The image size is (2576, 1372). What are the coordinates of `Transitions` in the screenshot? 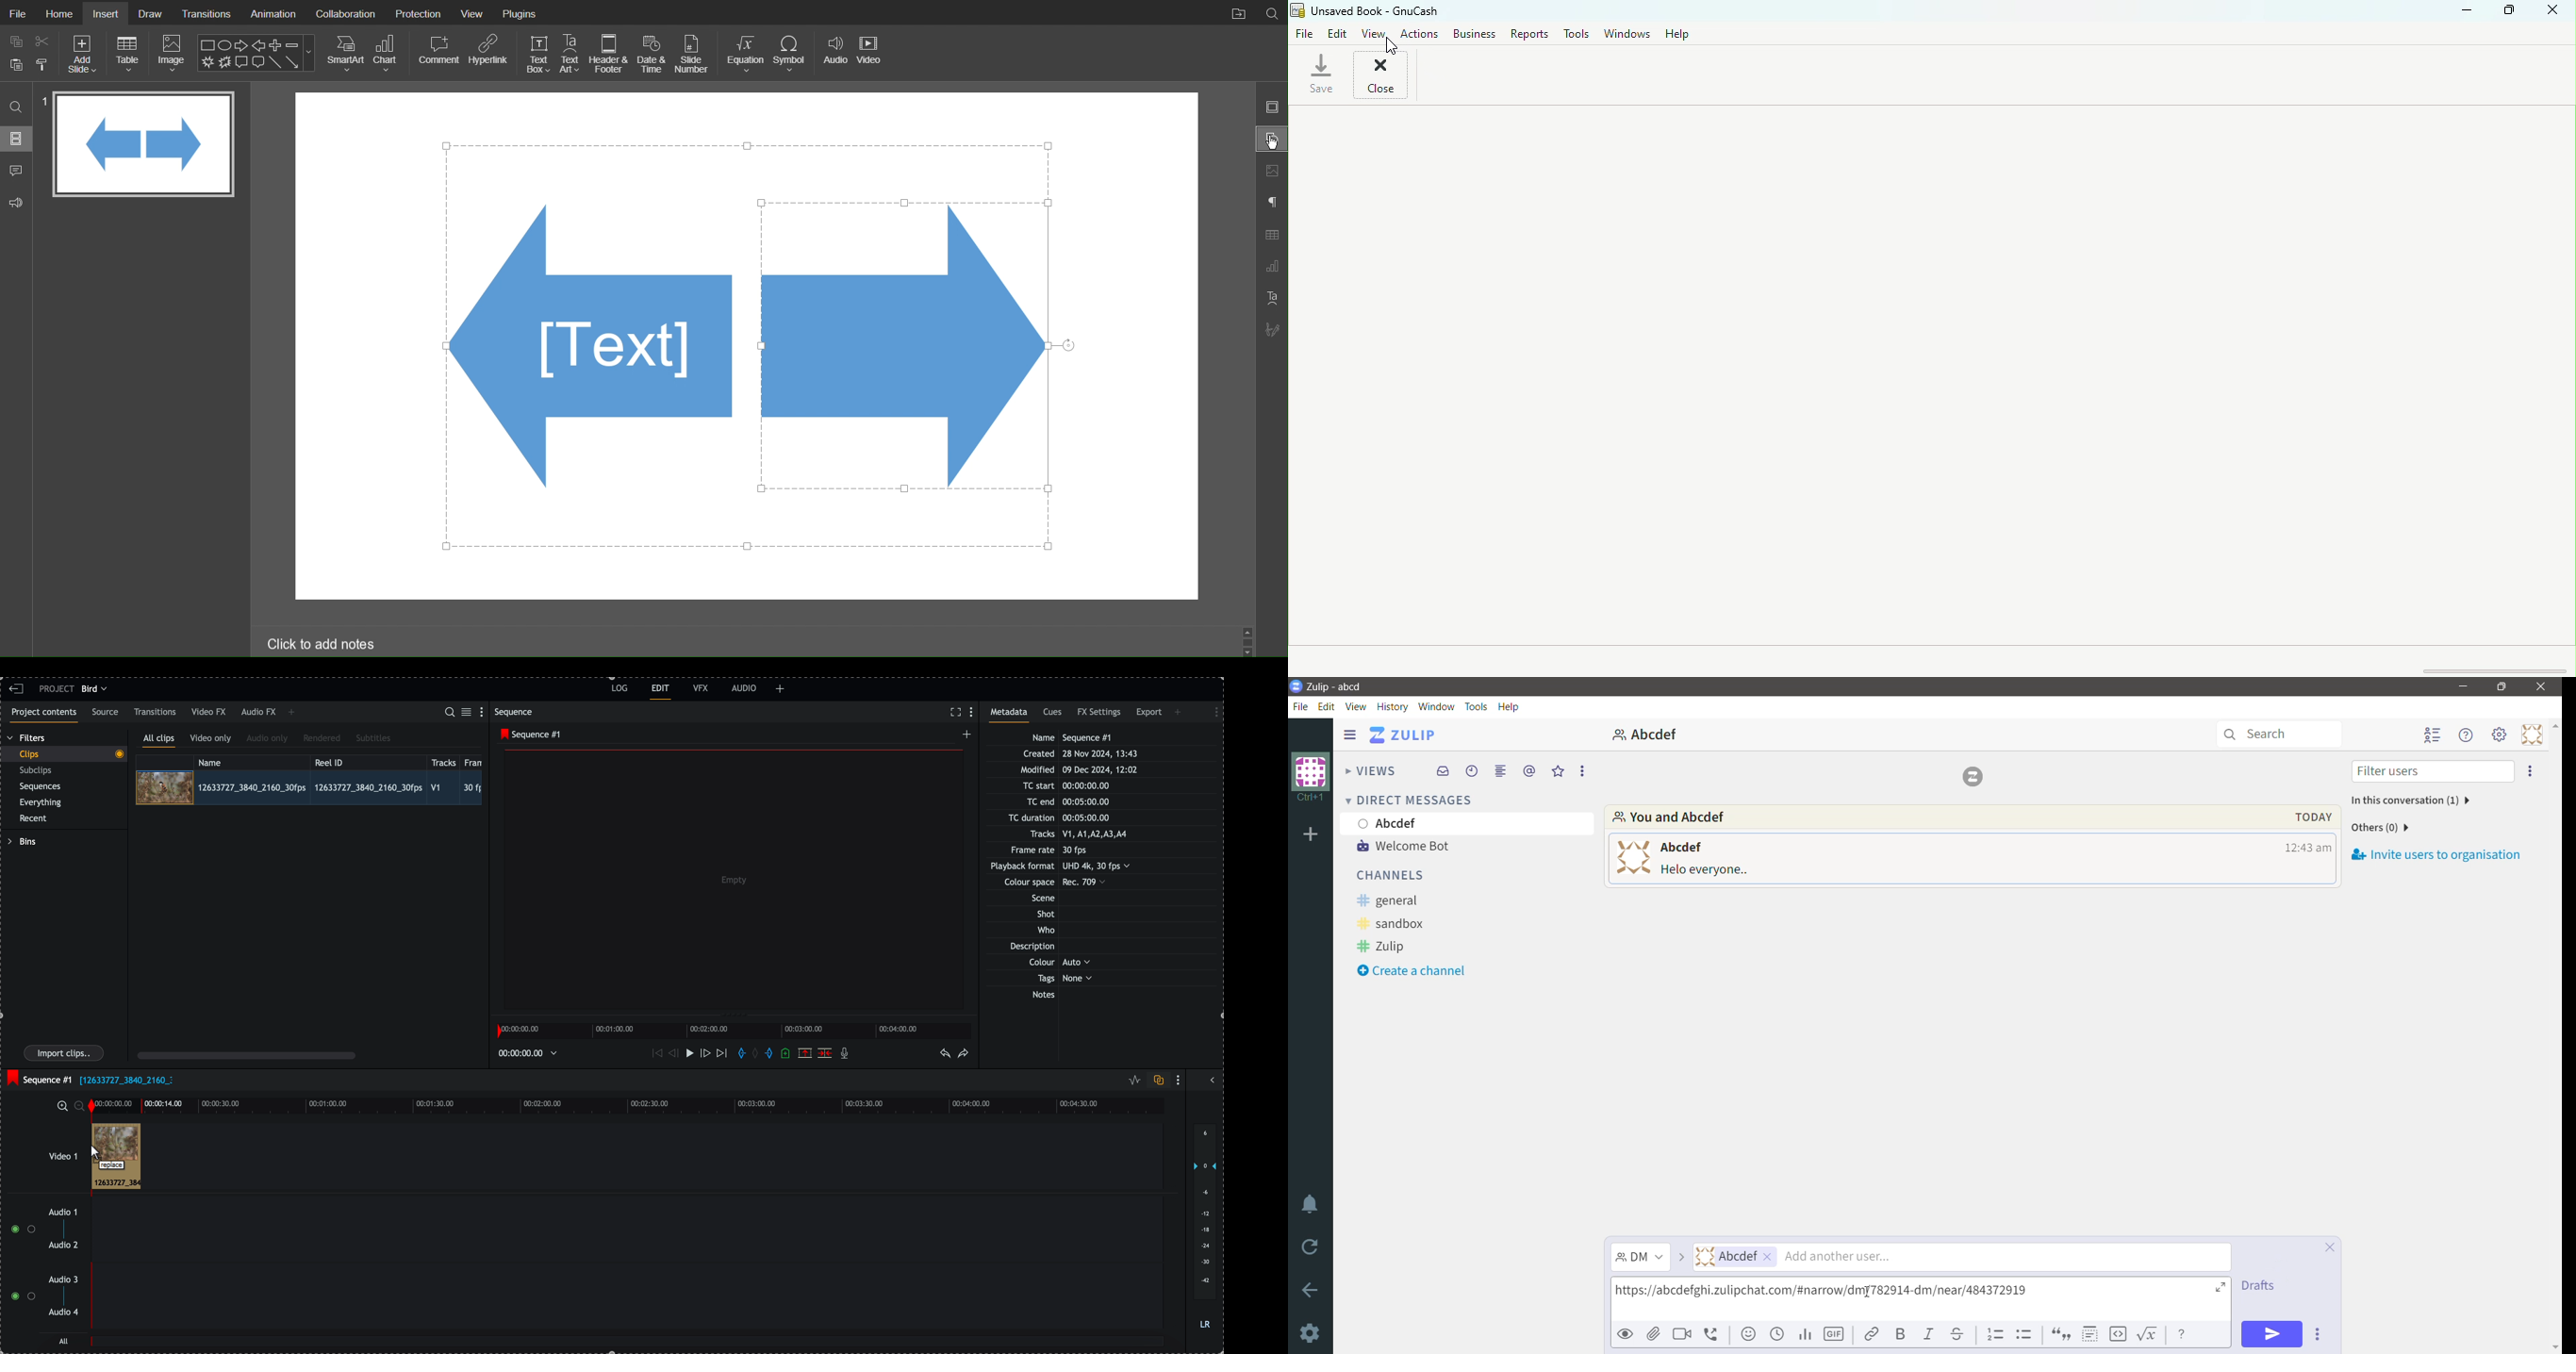 It's located at (206, 13).